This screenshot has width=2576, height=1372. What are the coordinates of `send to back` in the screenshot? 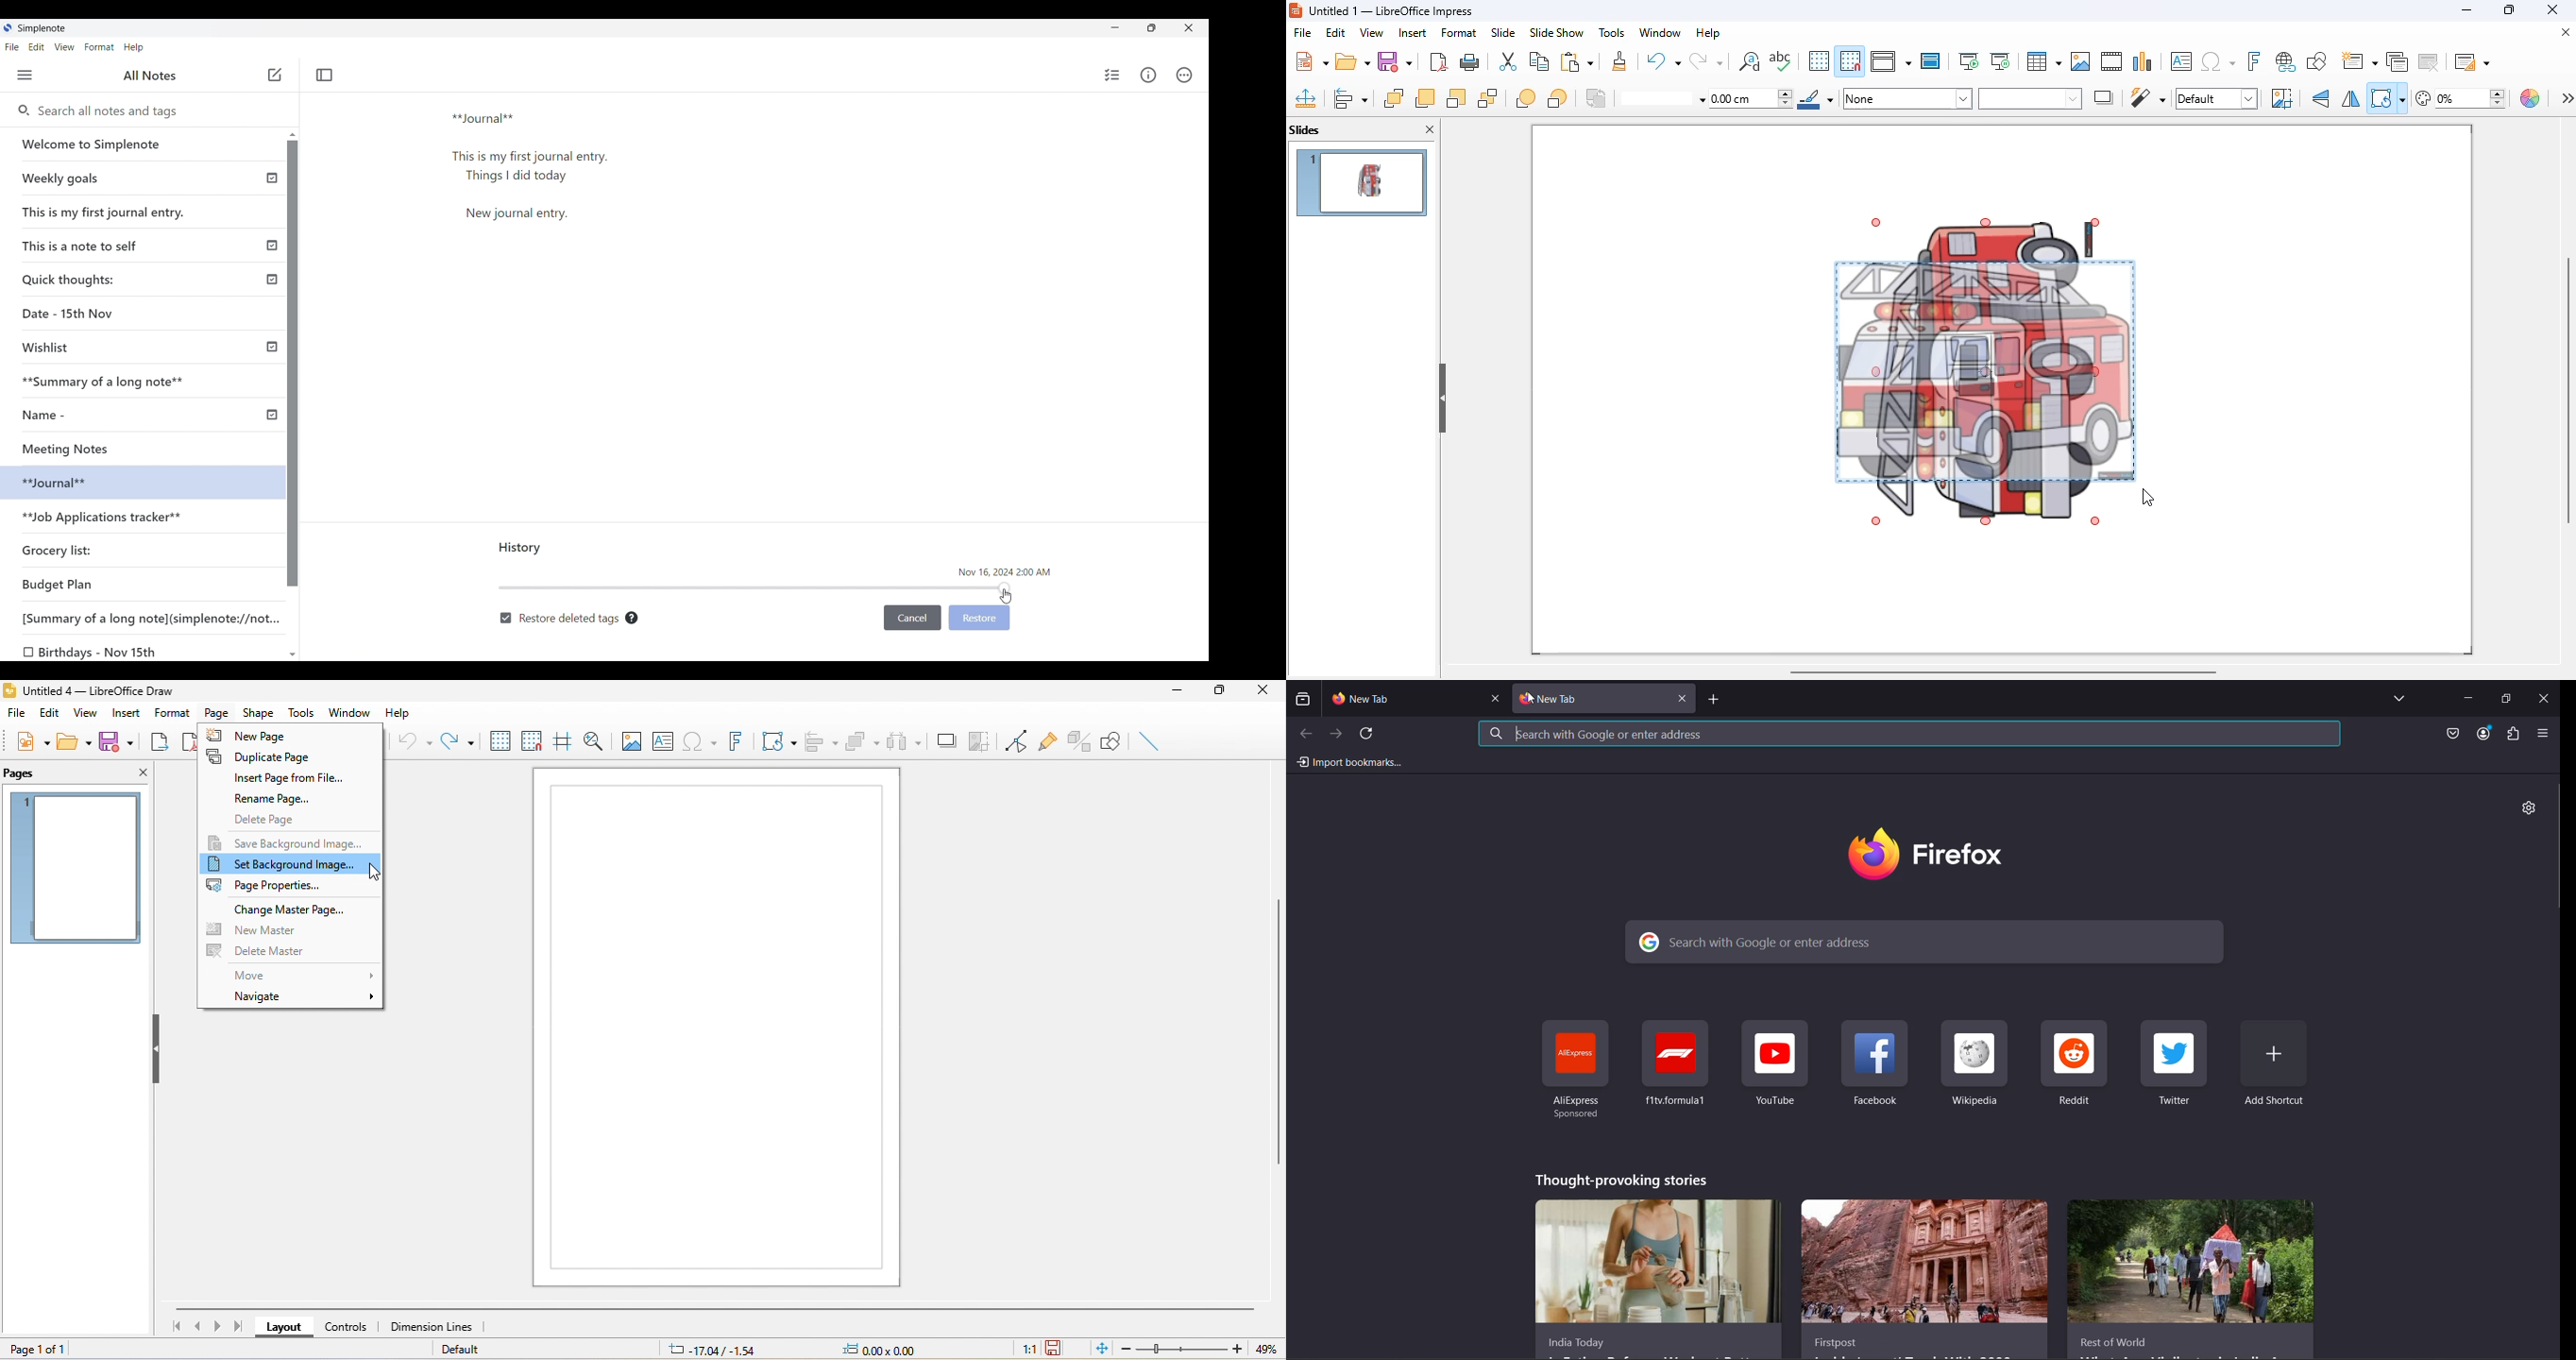 It's located at (1488, 98).